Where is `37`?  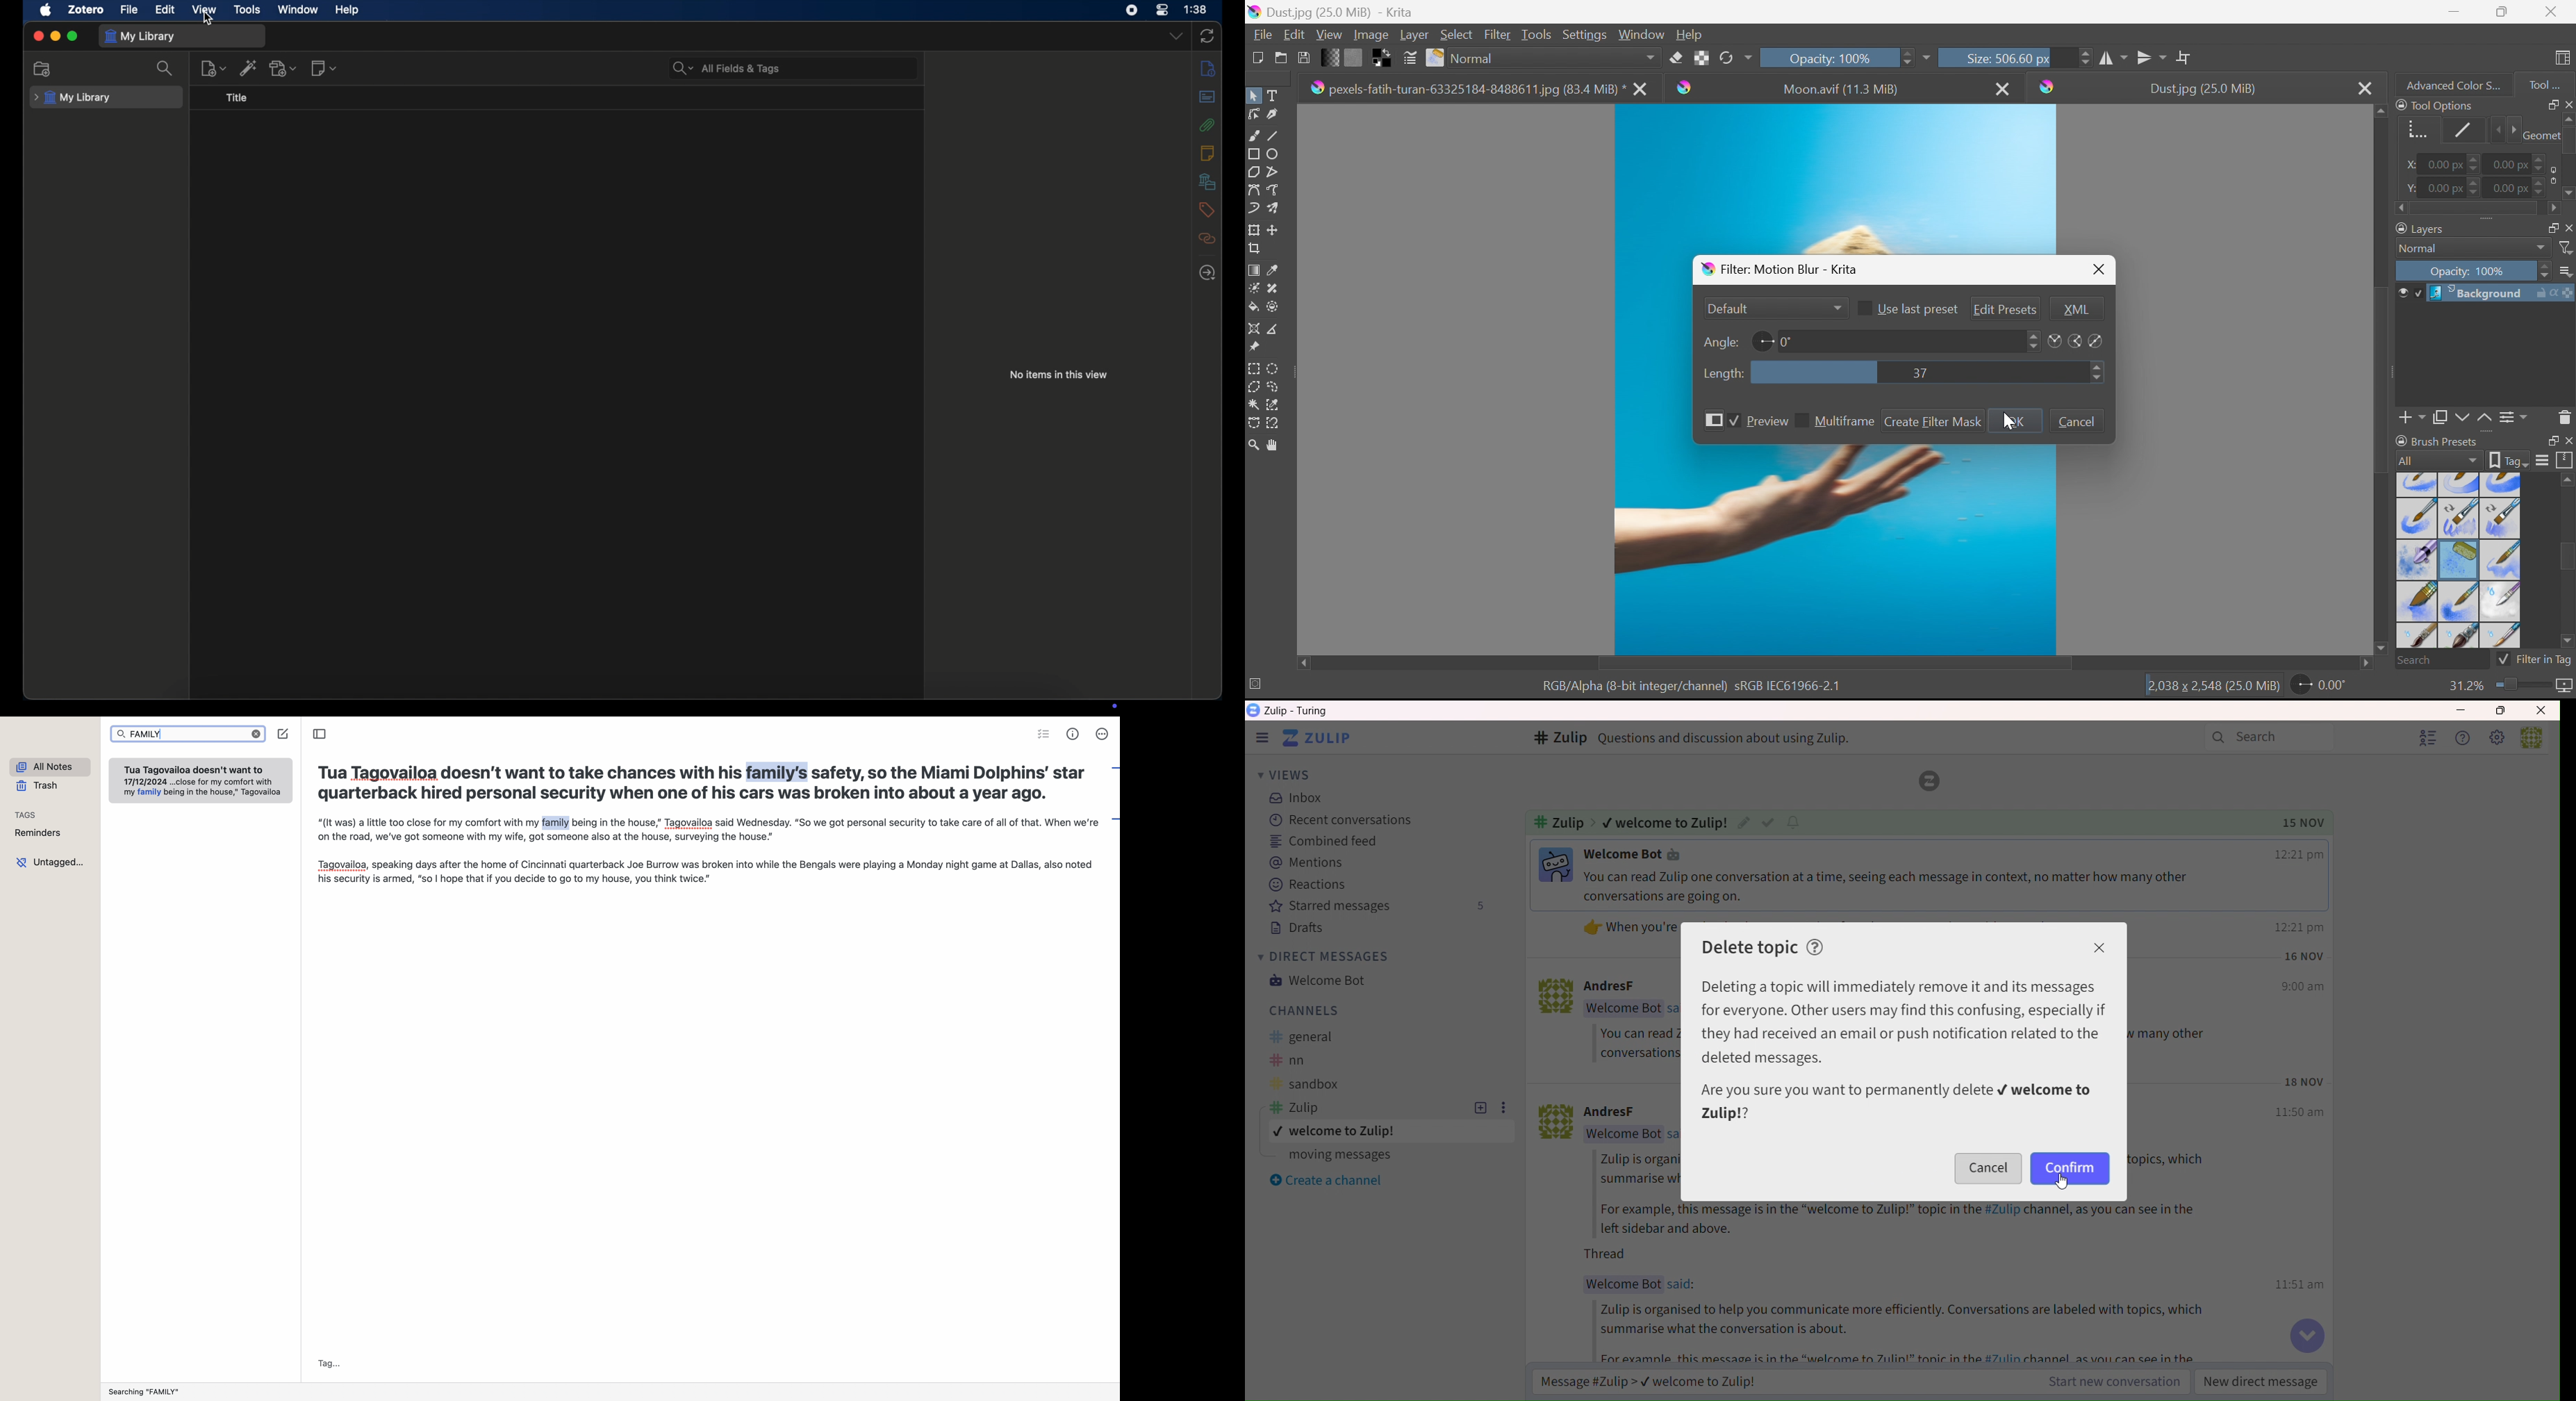
37 is located at coordinates (1919, 373).